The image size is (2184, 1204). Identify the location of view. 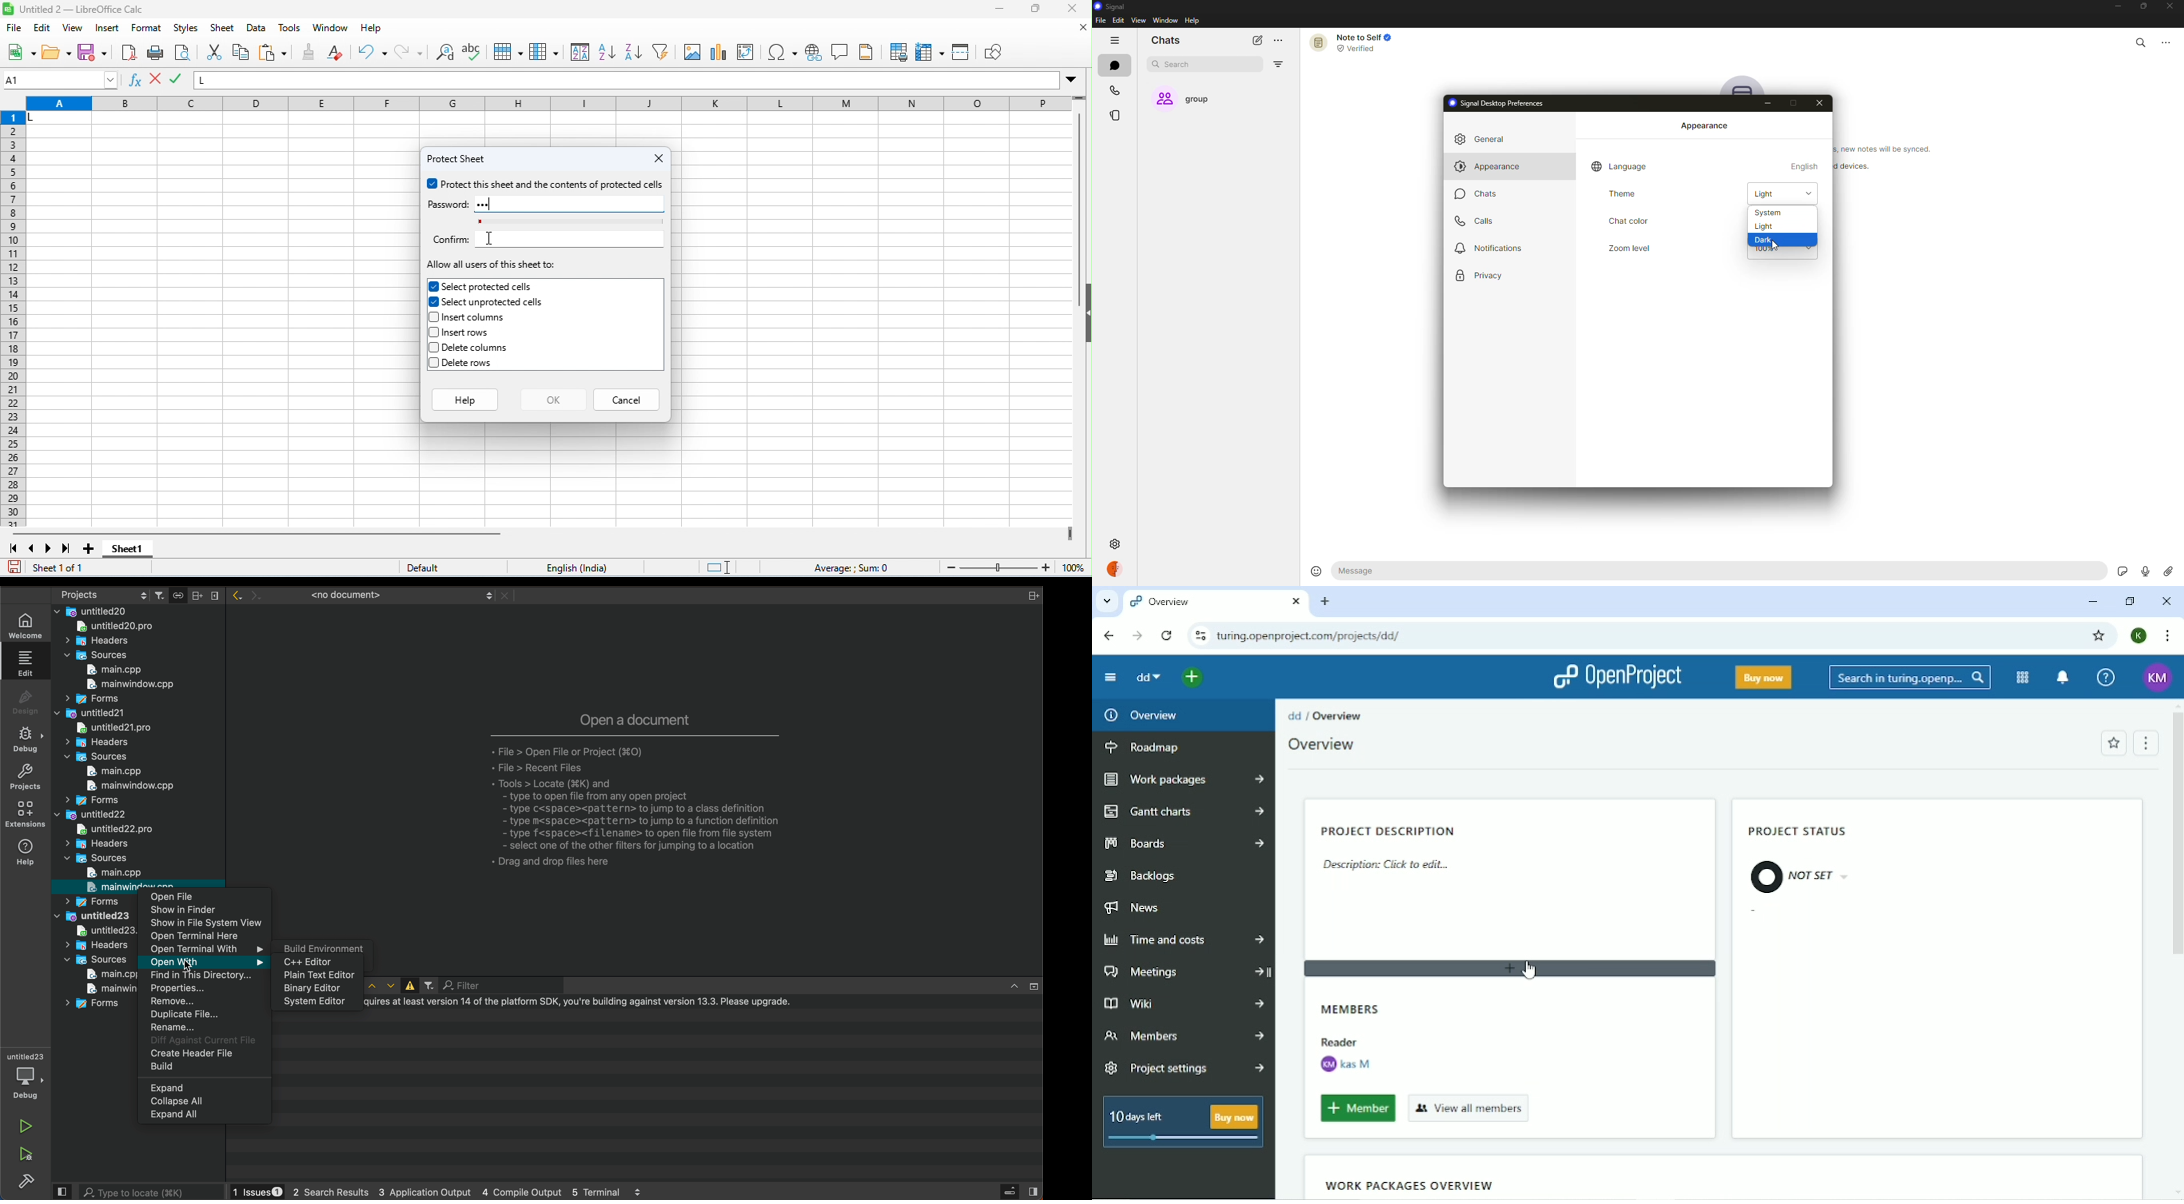
(74, 28).